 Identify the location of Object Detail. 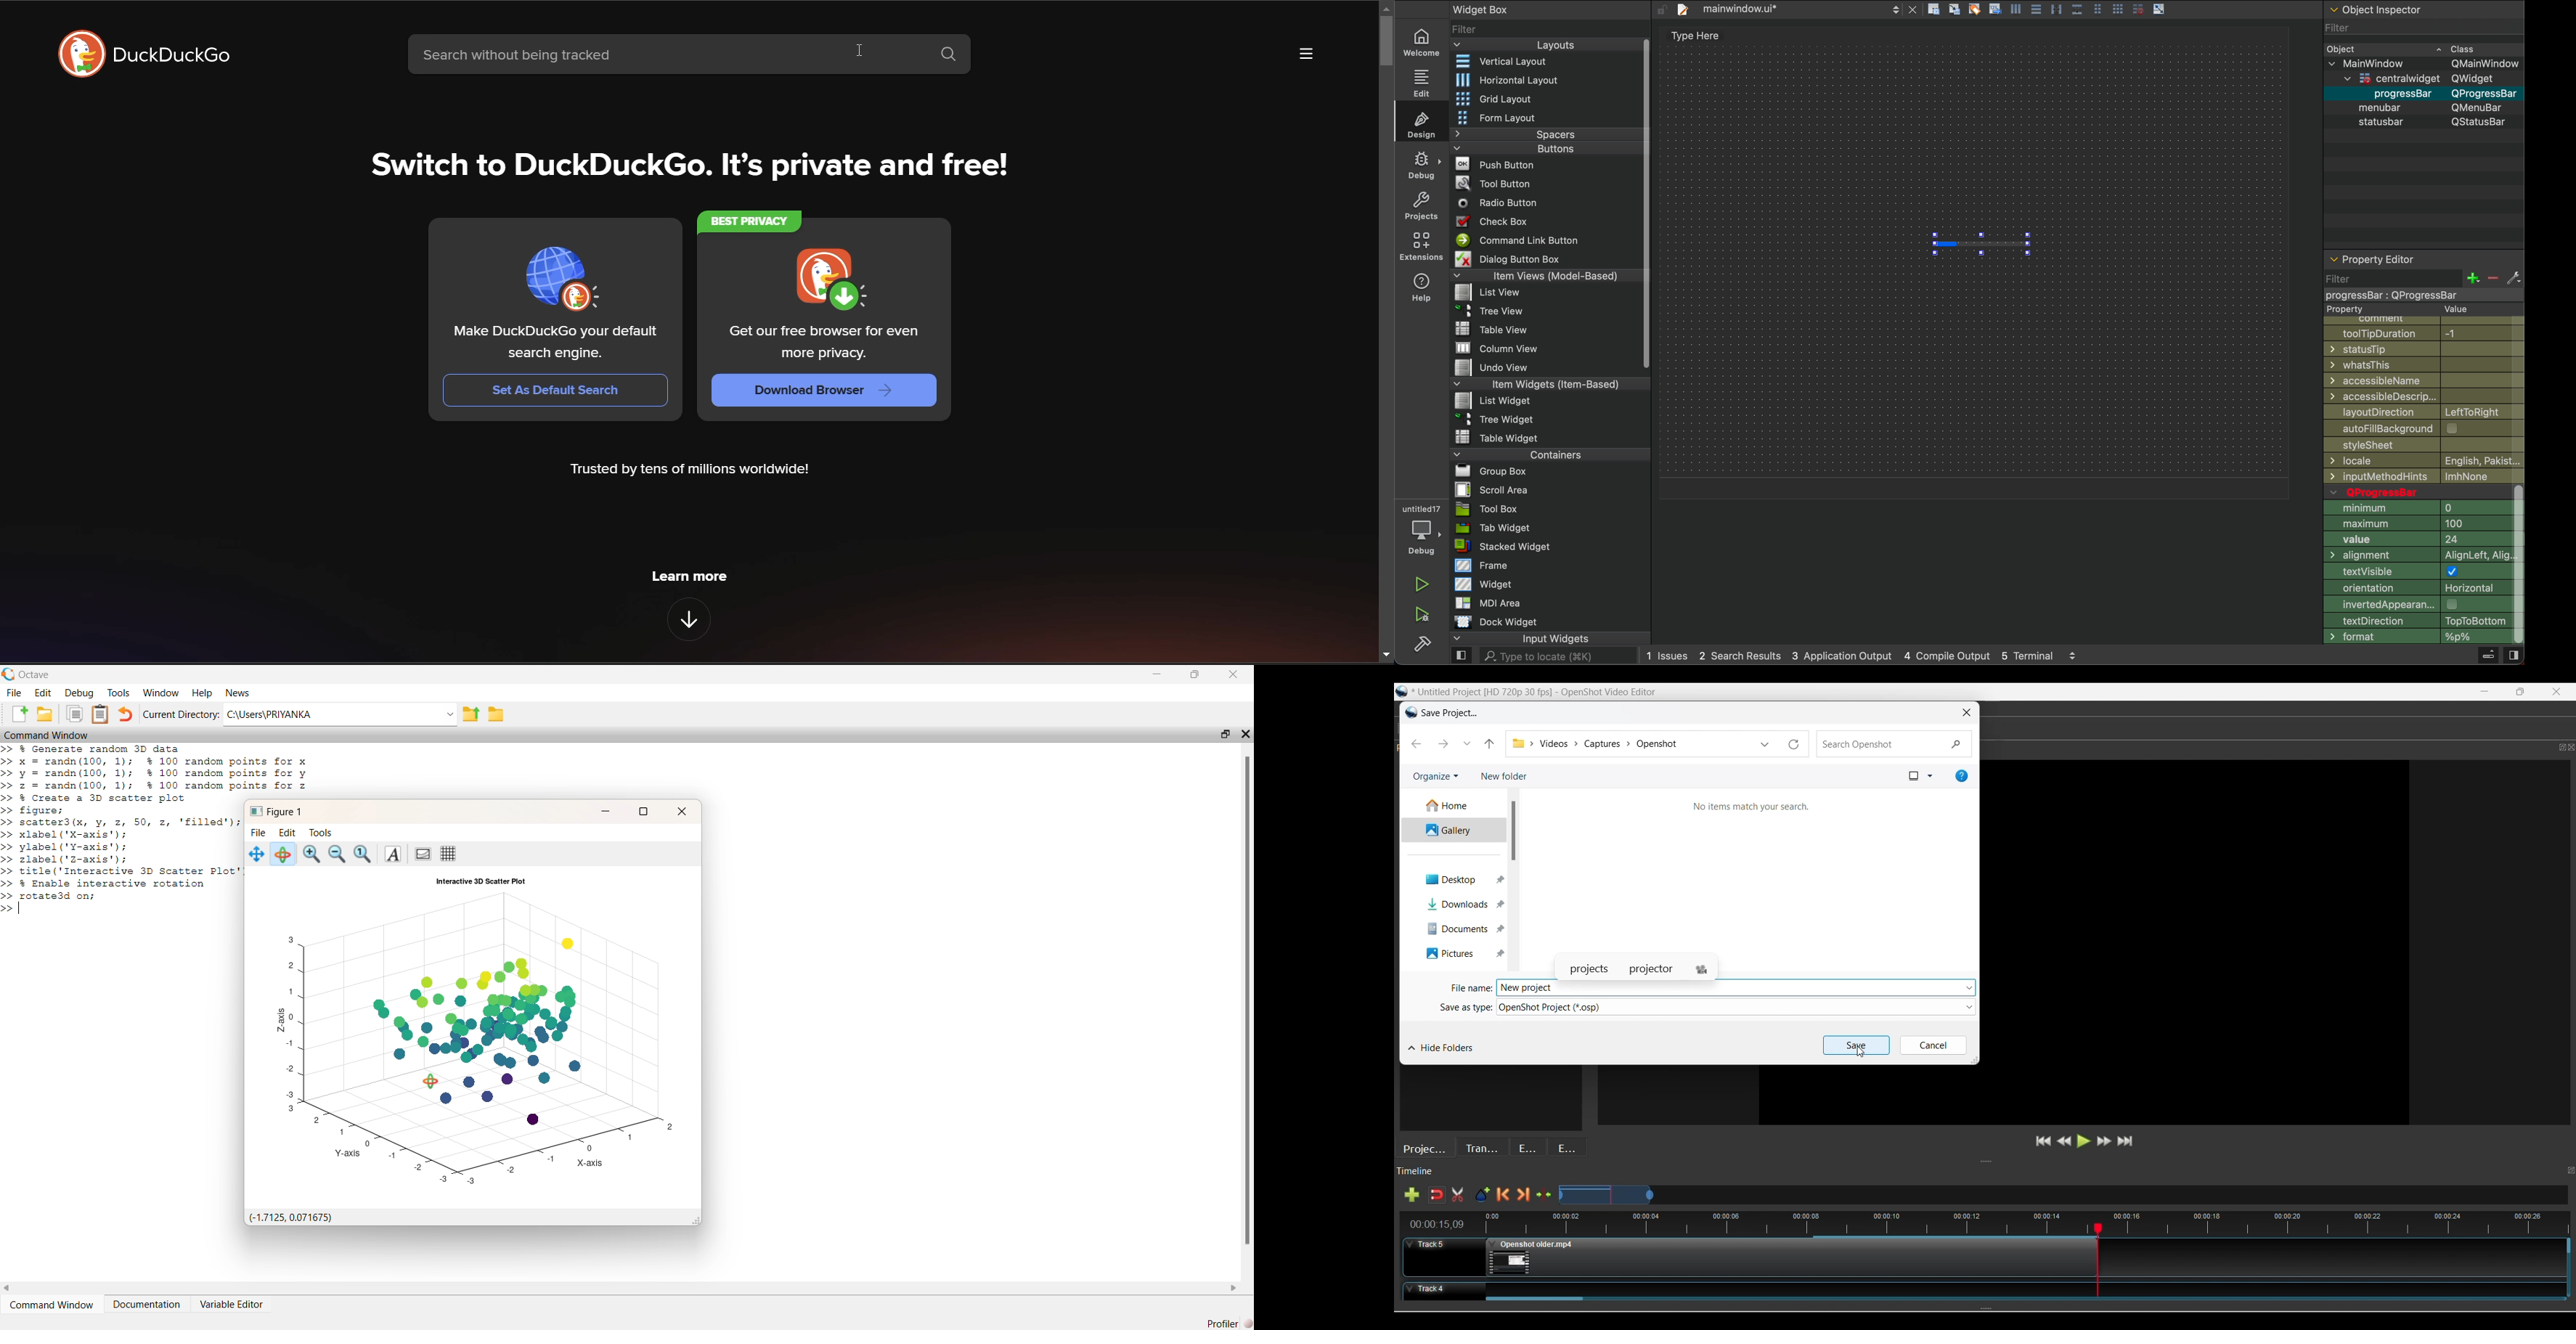
(2423, 85).